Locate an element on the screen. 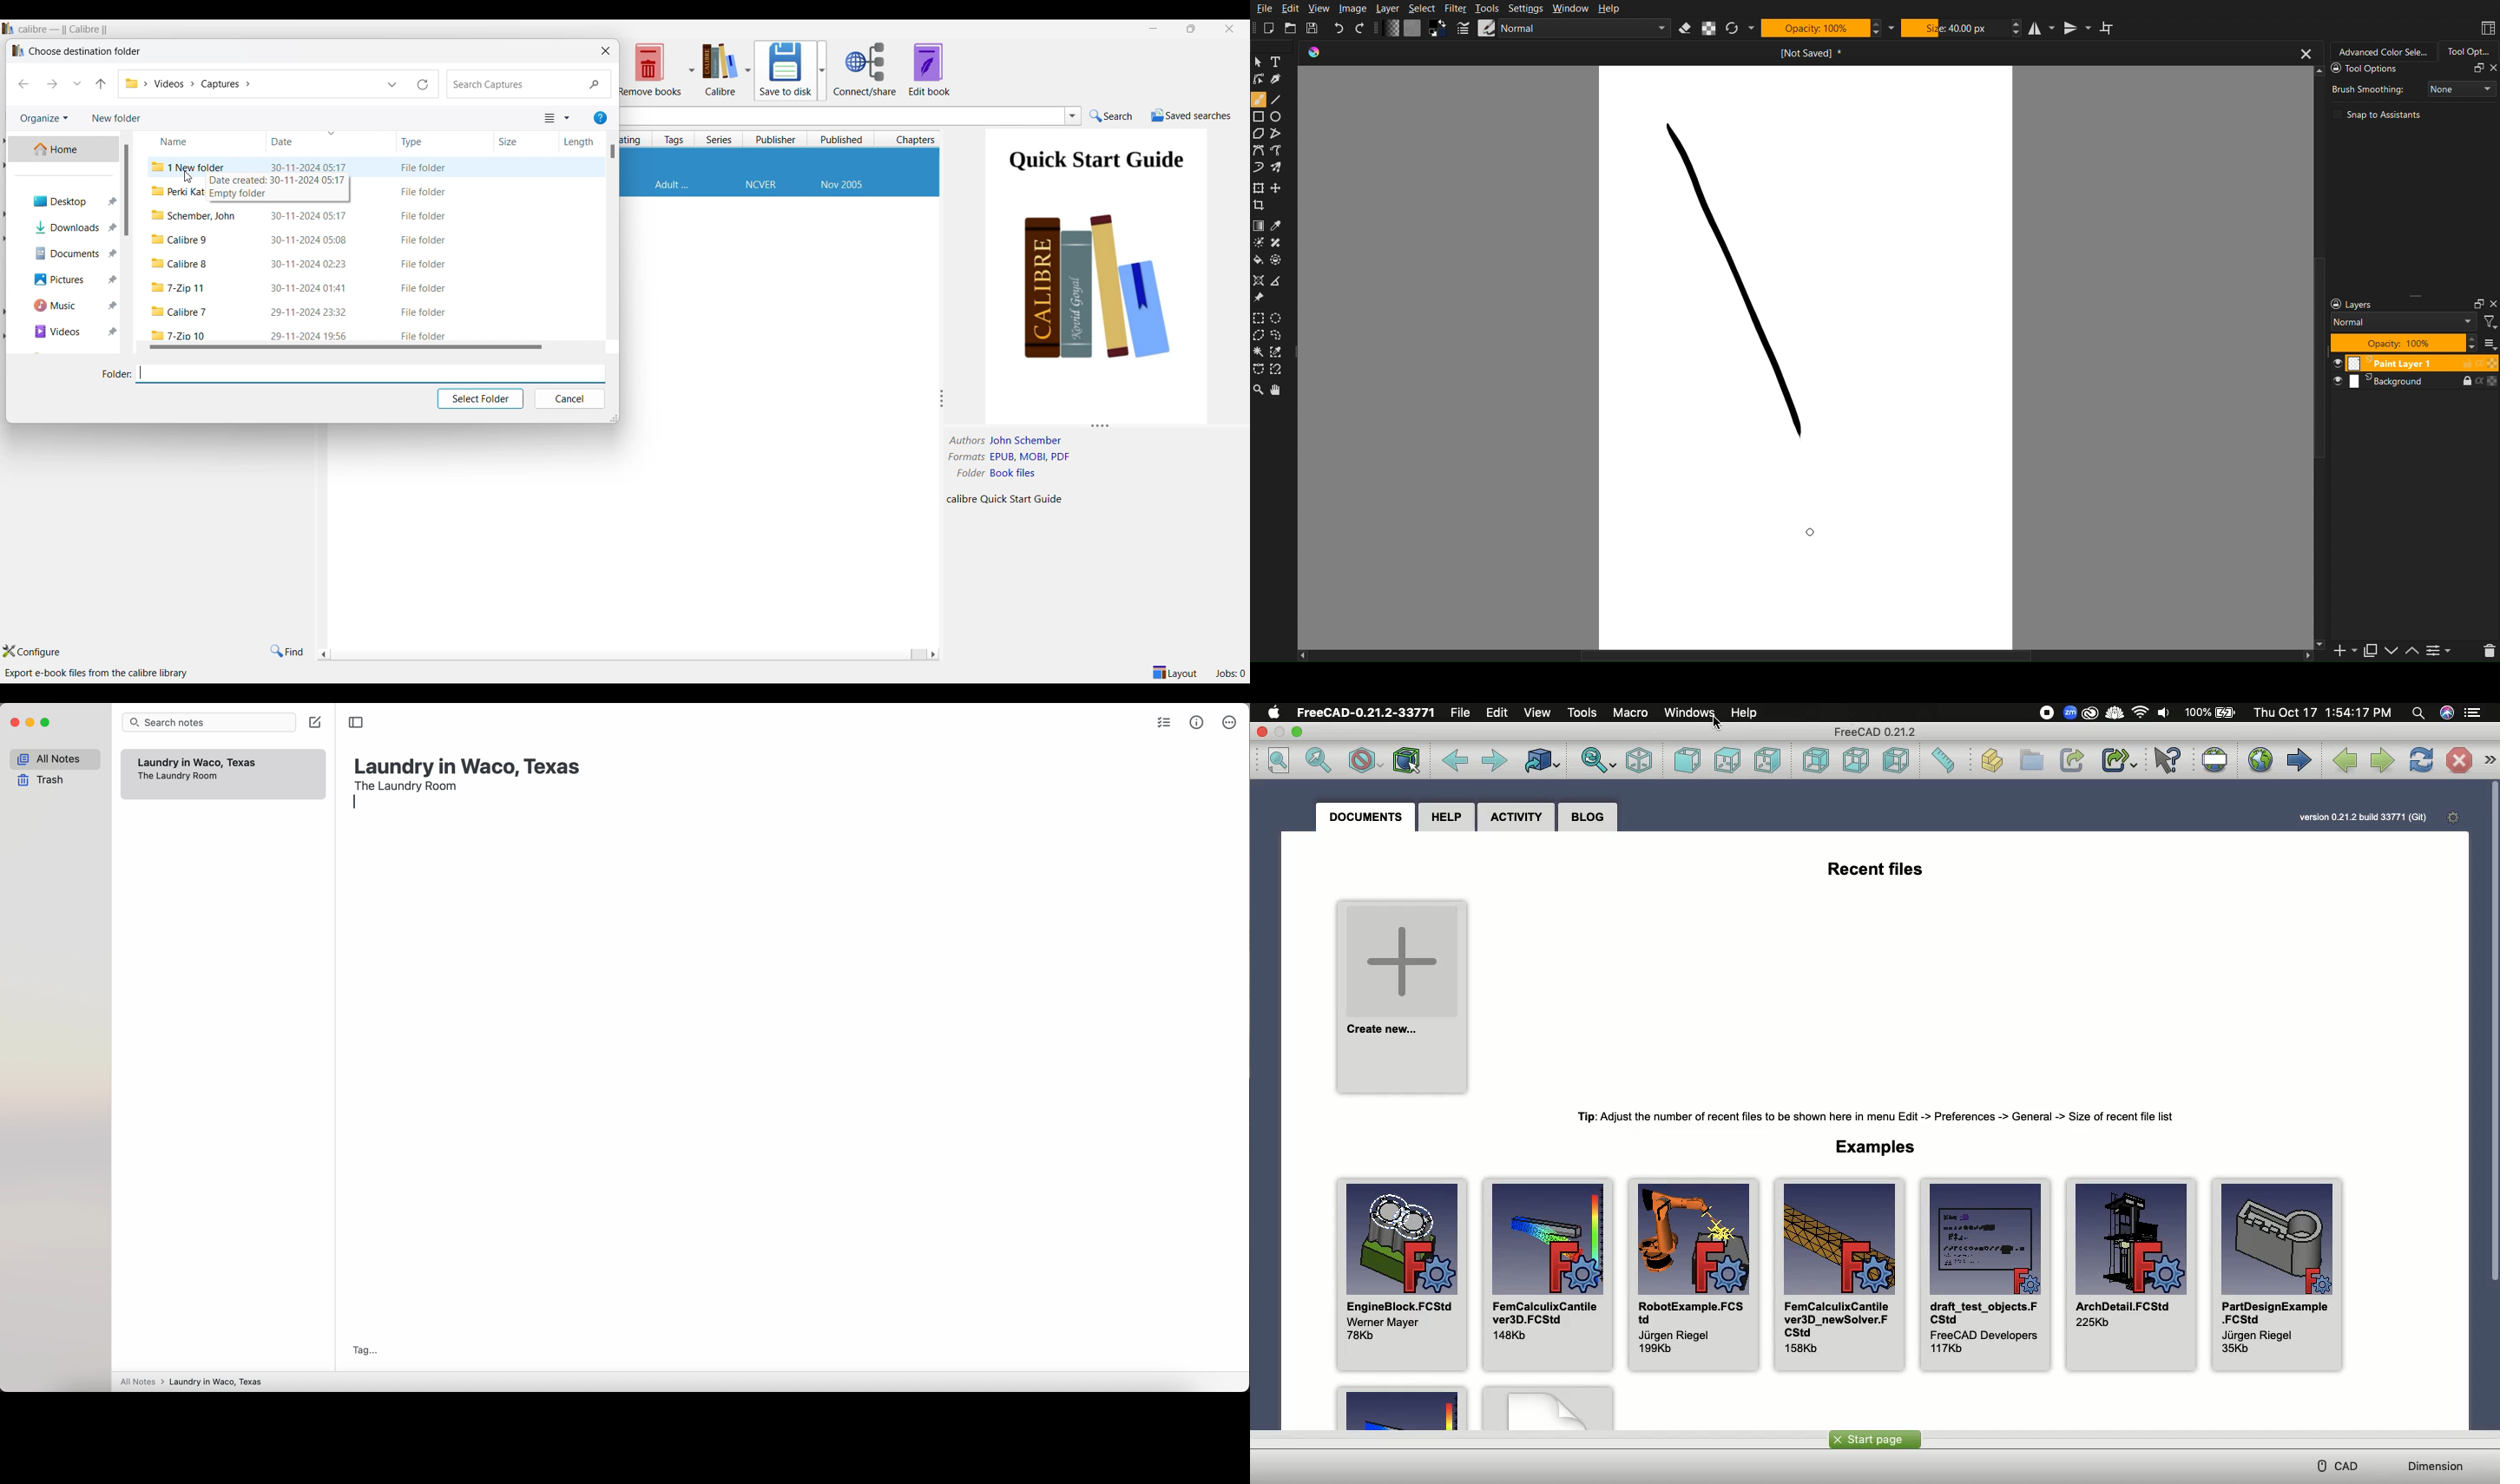 This screenshot has height=1484, width=2520. Make sub-link is located at coordinates (2120, 761).